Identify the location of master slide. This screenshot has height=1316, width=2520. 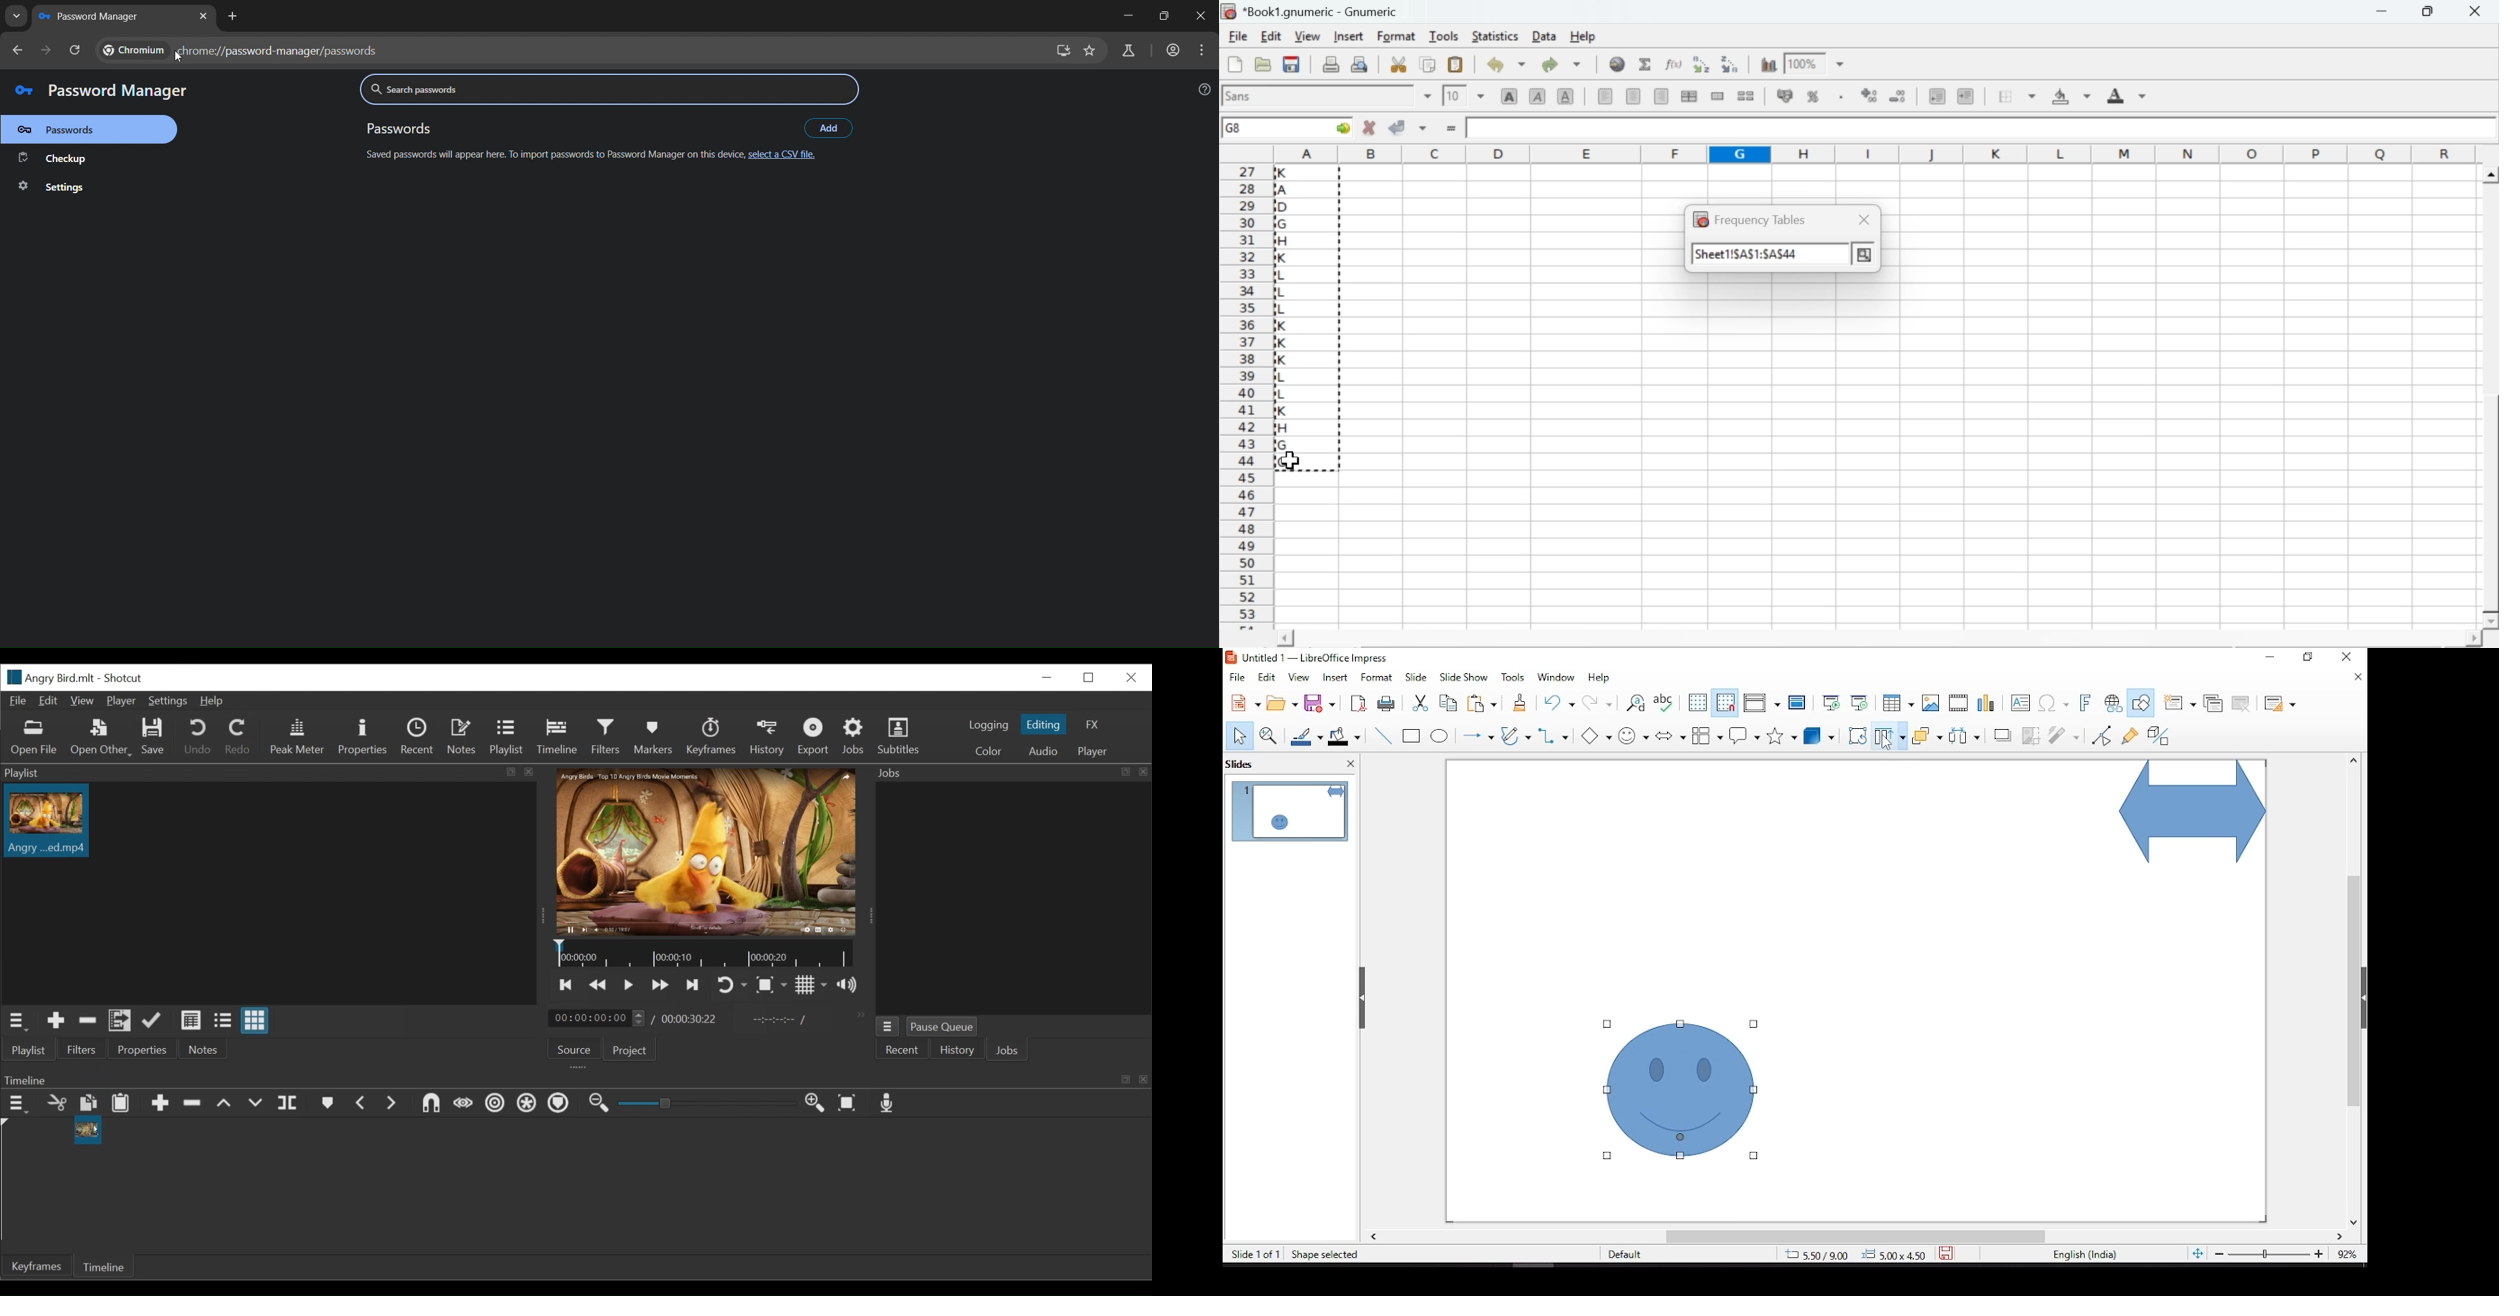
(1798, 703).